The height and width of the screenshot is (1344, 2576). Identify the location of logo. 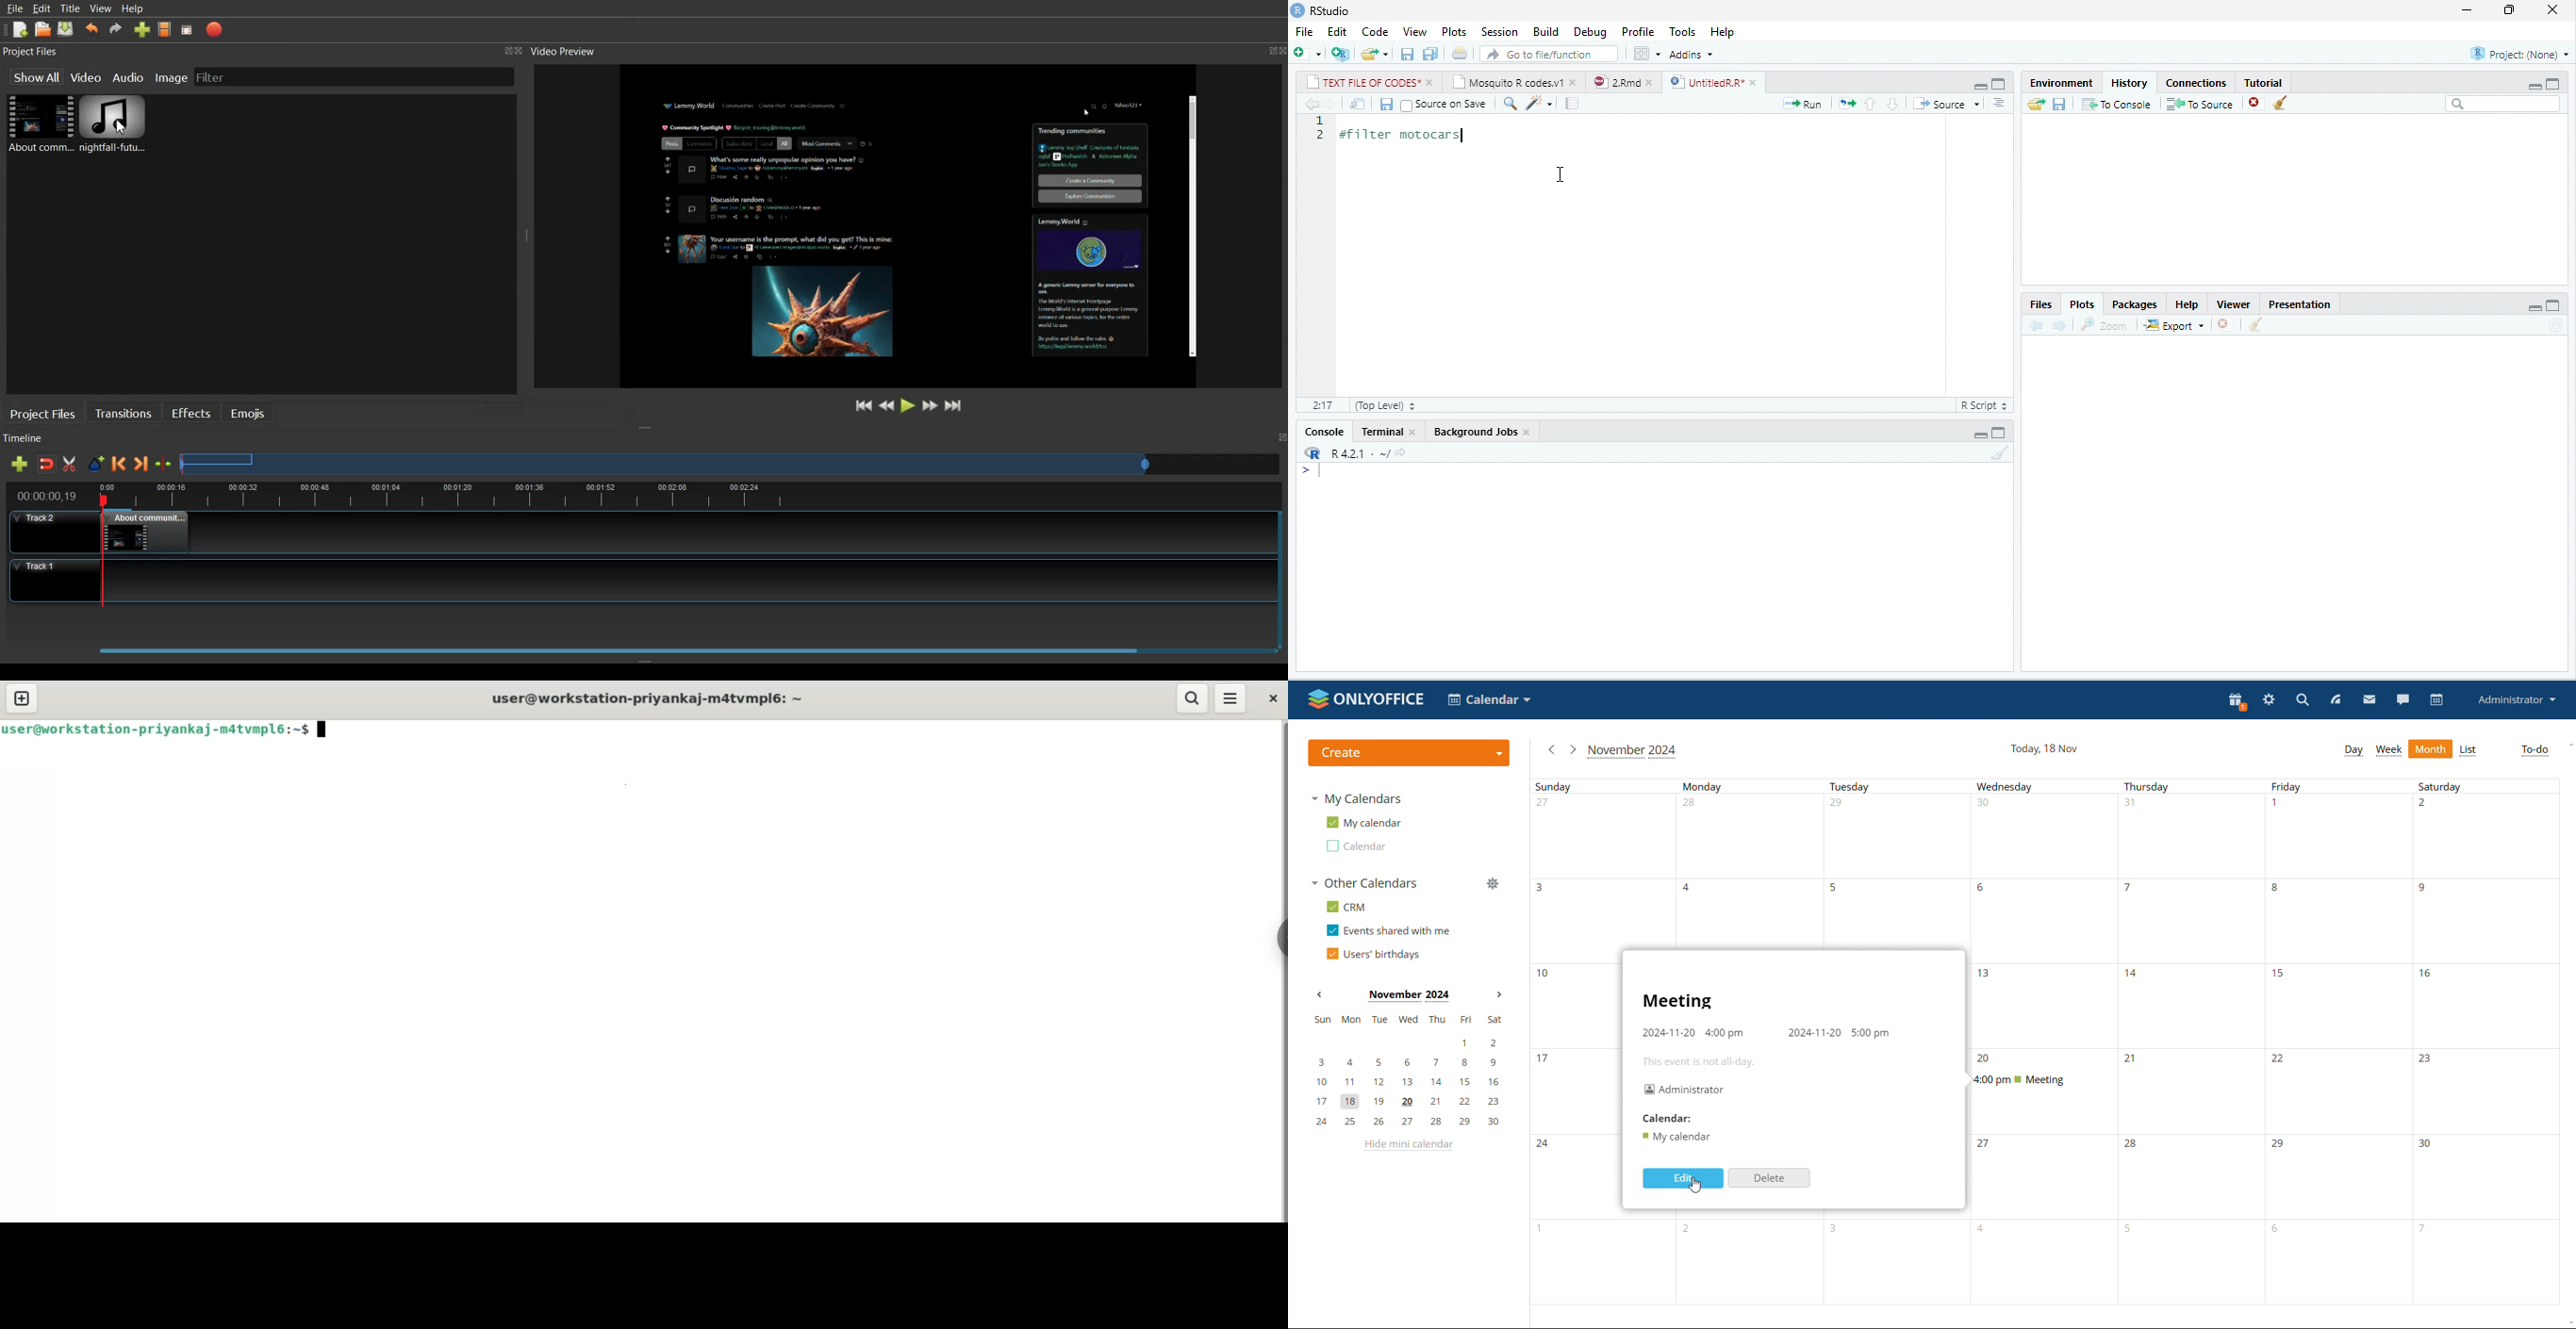
(1297, 10).